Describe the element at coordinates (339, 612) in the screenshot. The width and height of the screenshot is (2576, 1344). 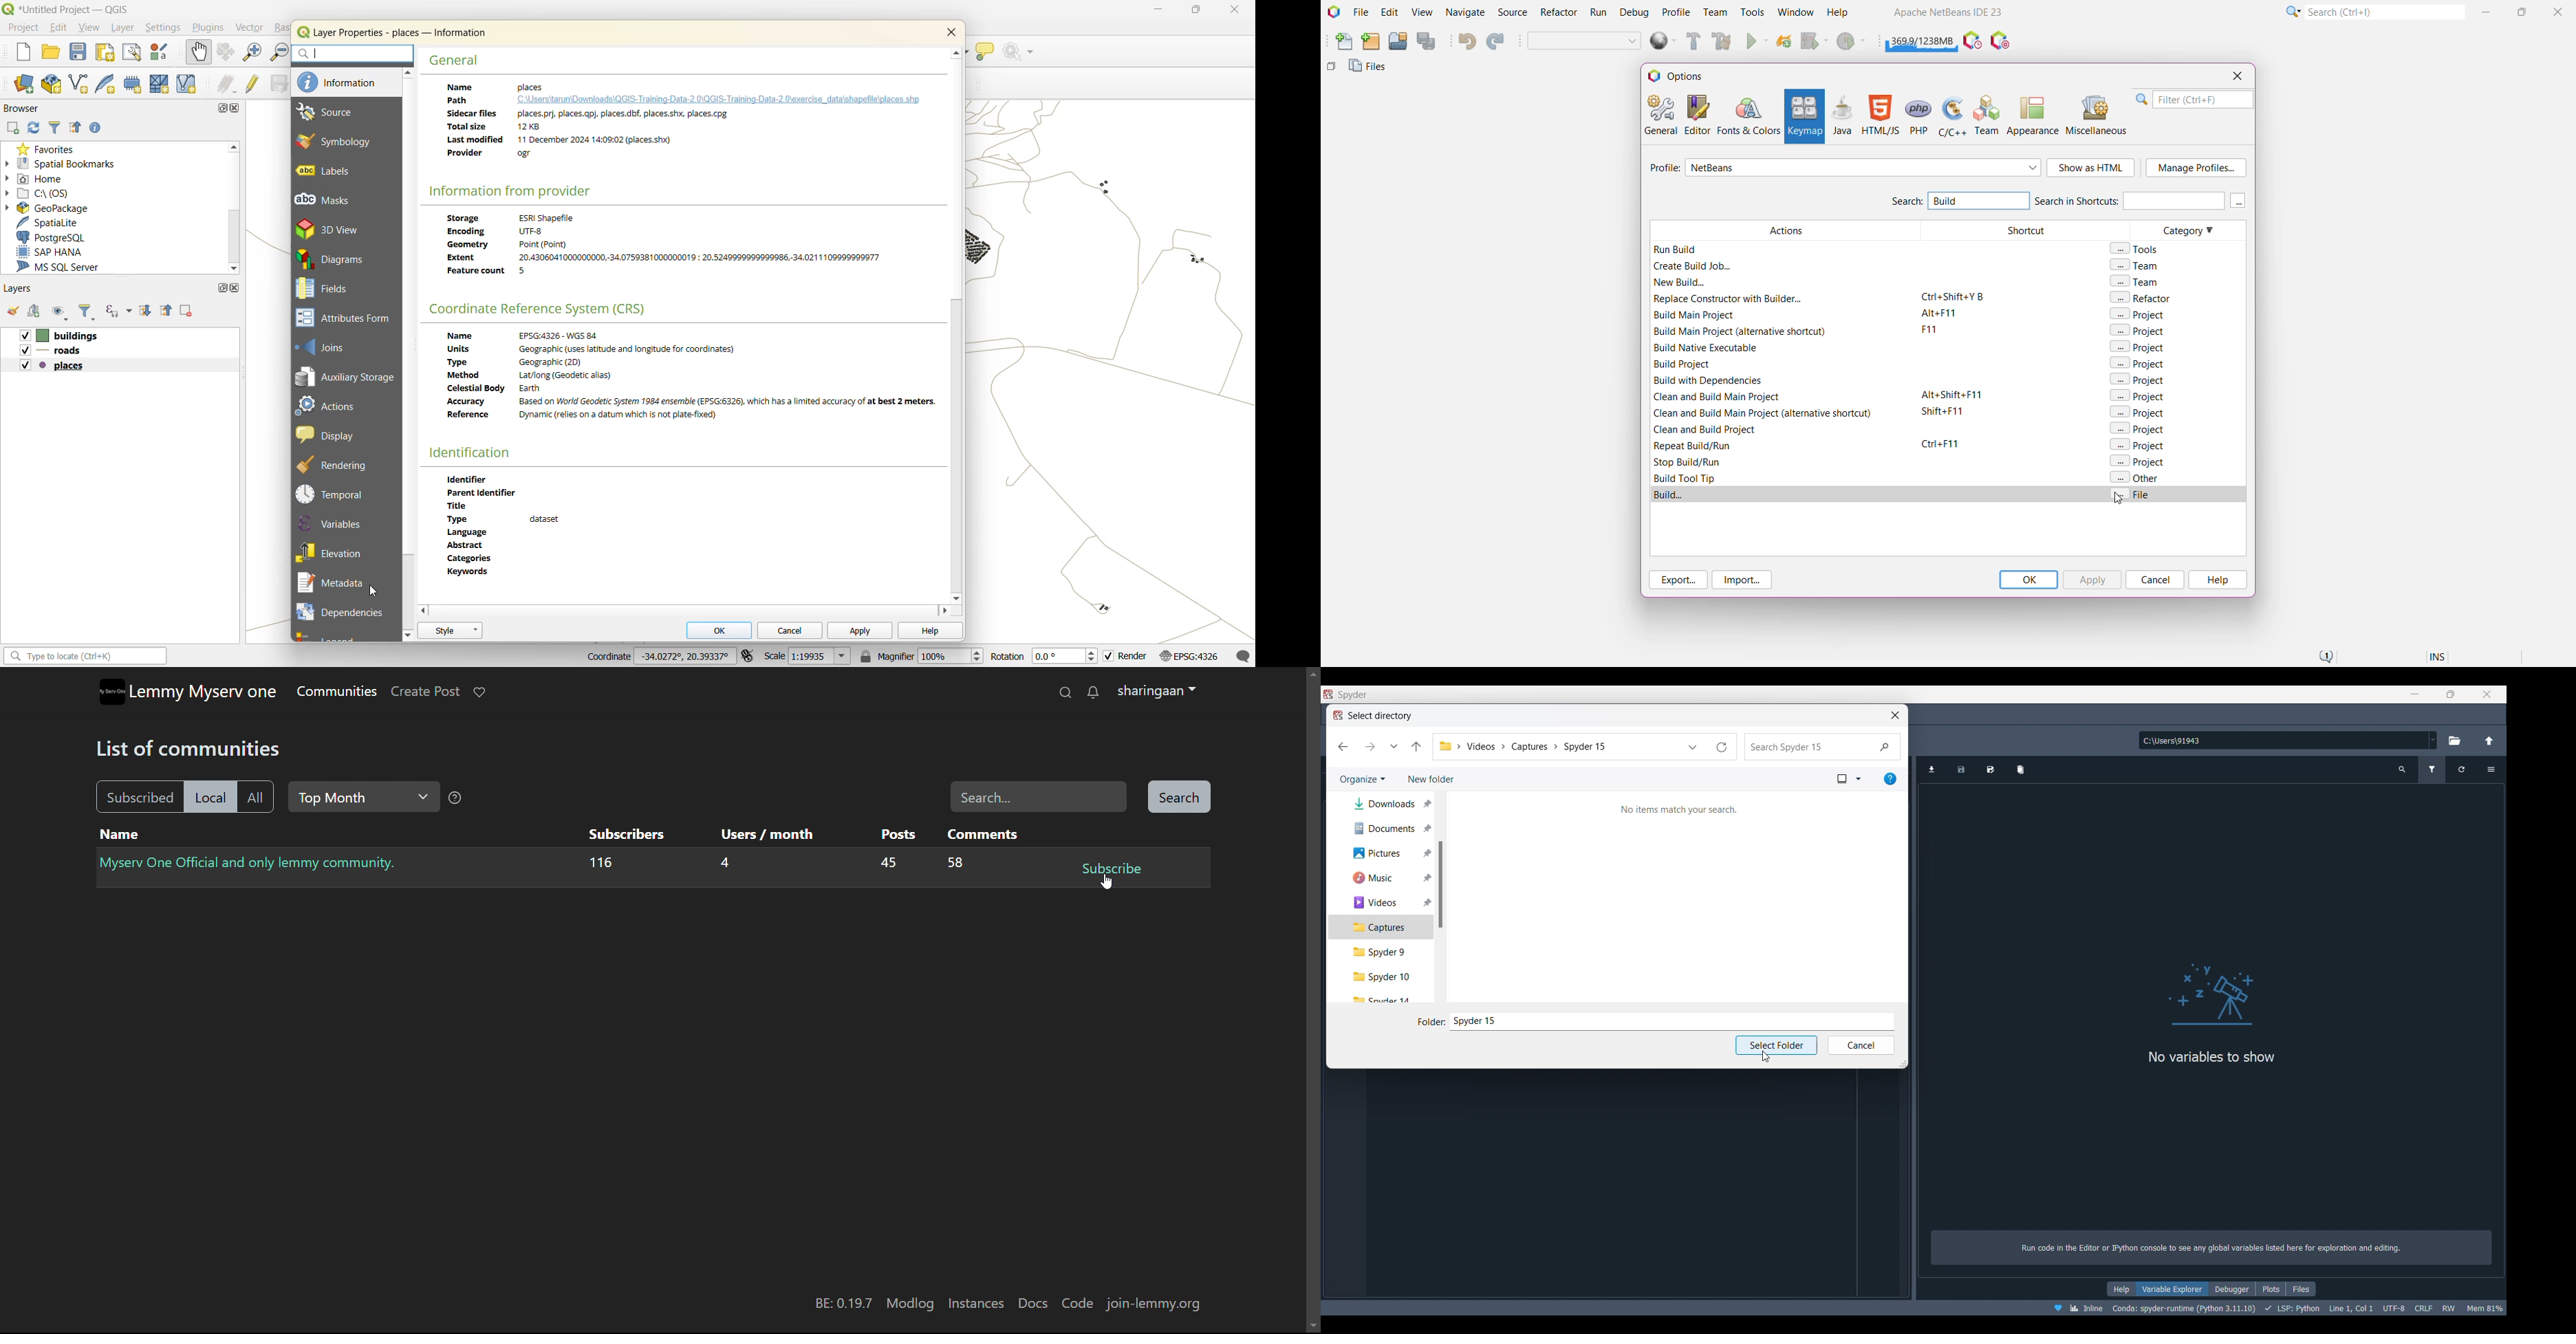
I see `dependencies` at that location.